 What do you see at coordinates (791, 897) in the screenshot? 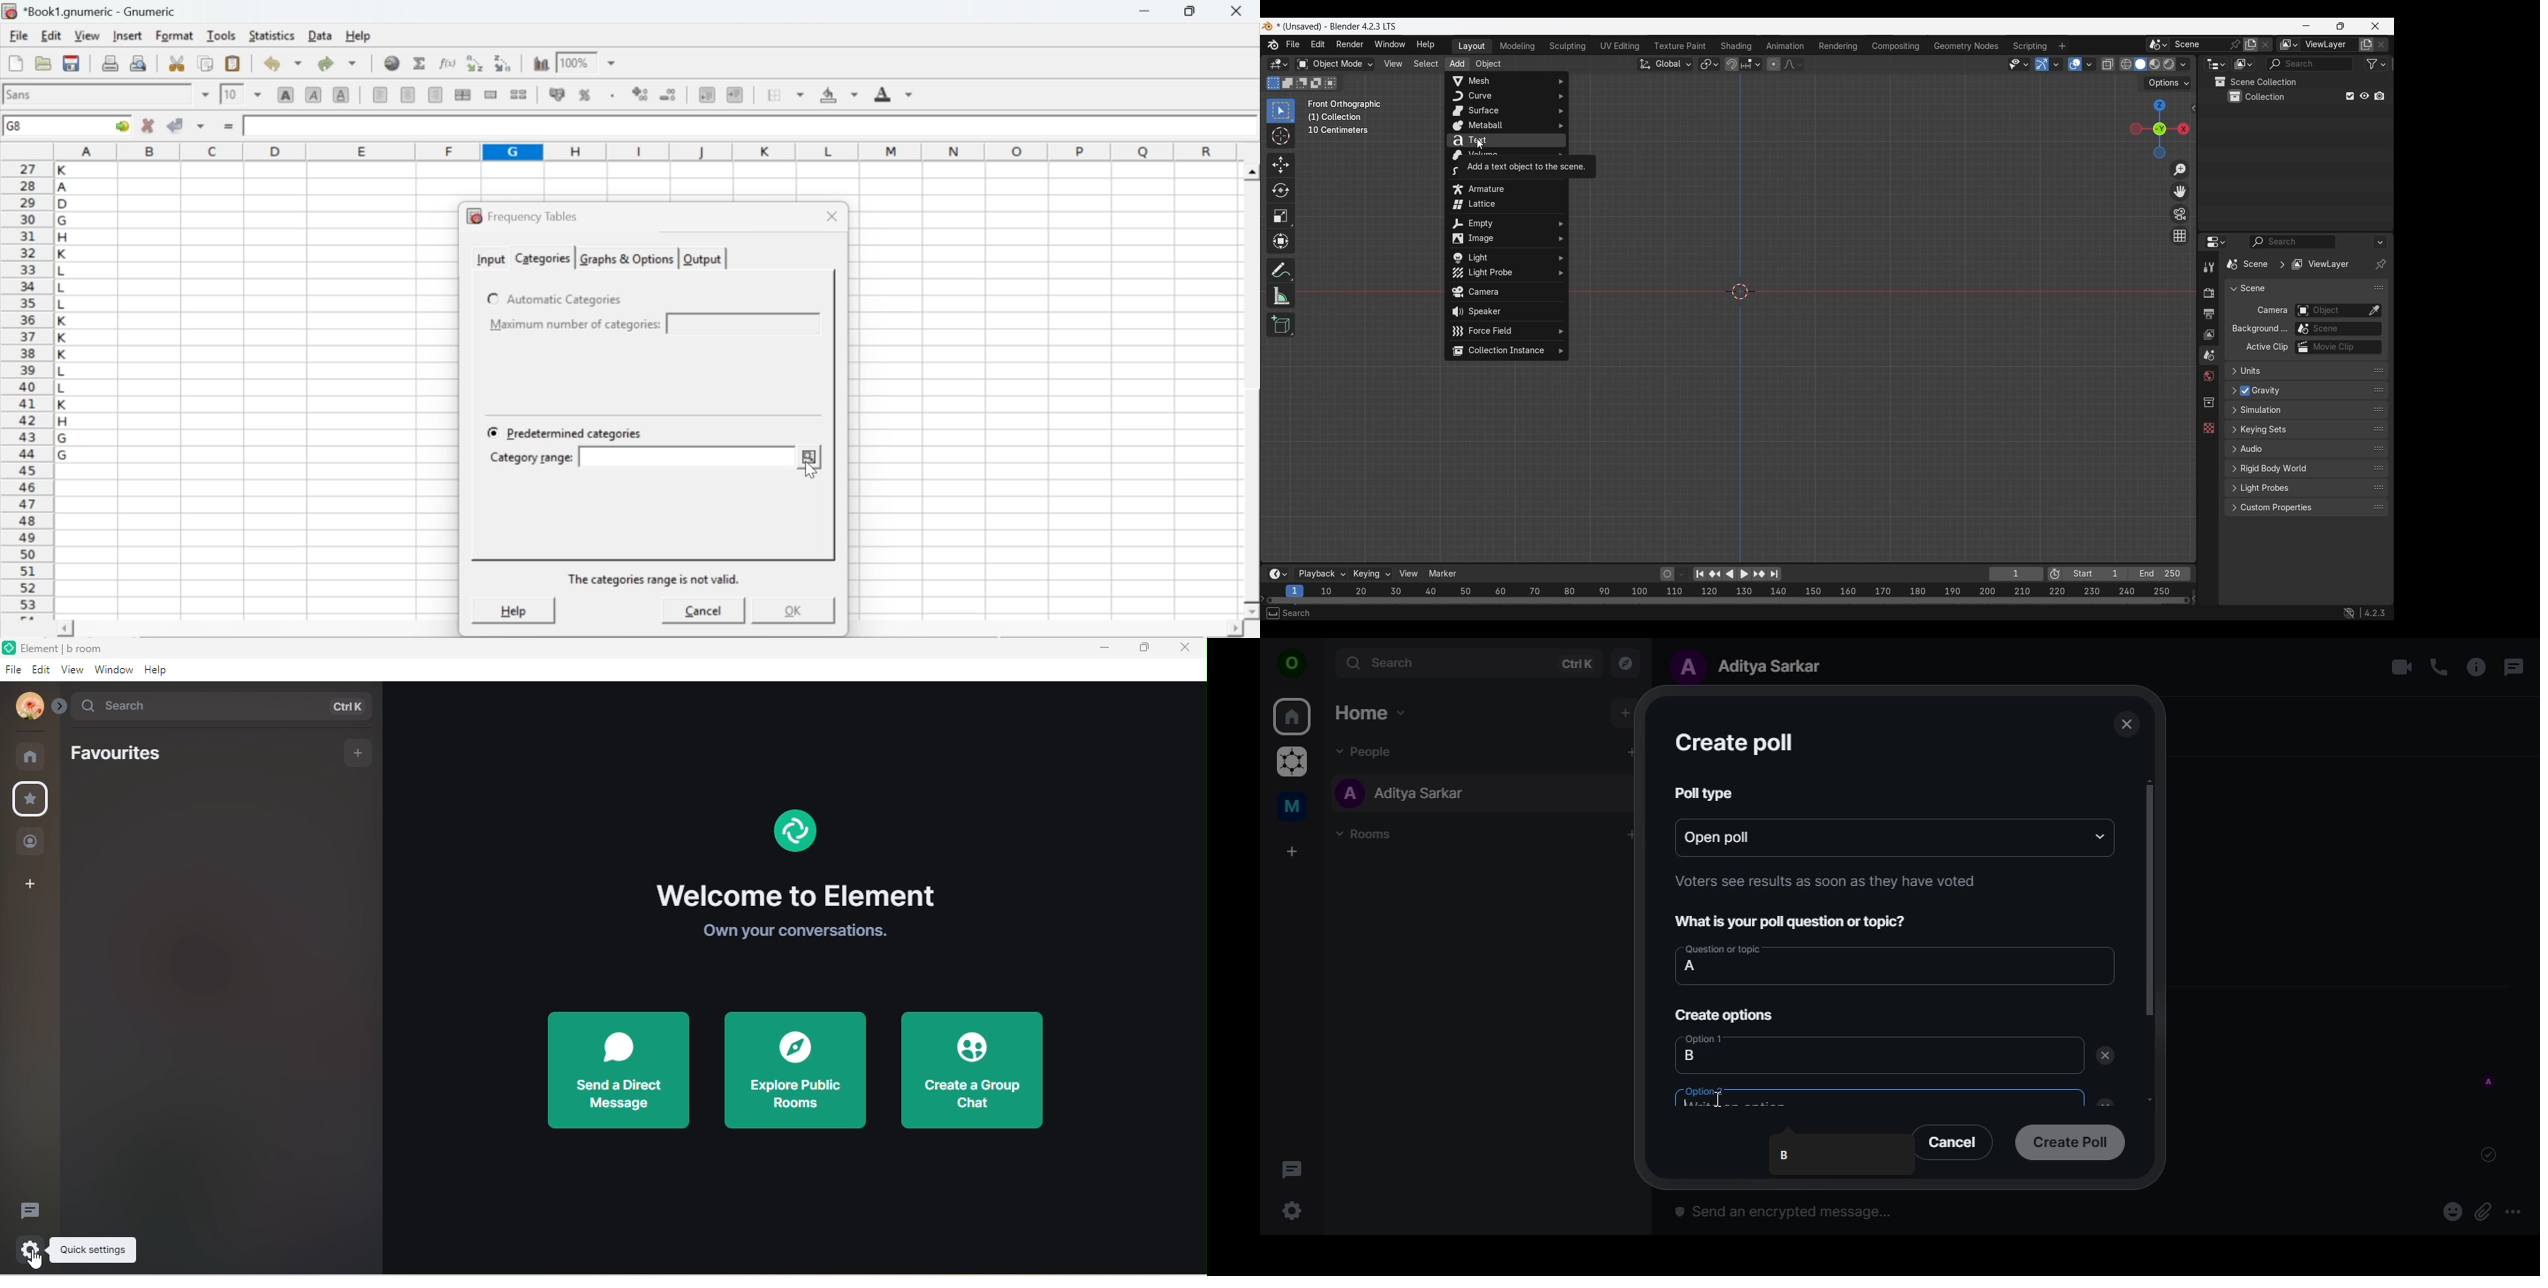
I see `welcome to element` at bounding box center [791, 897].